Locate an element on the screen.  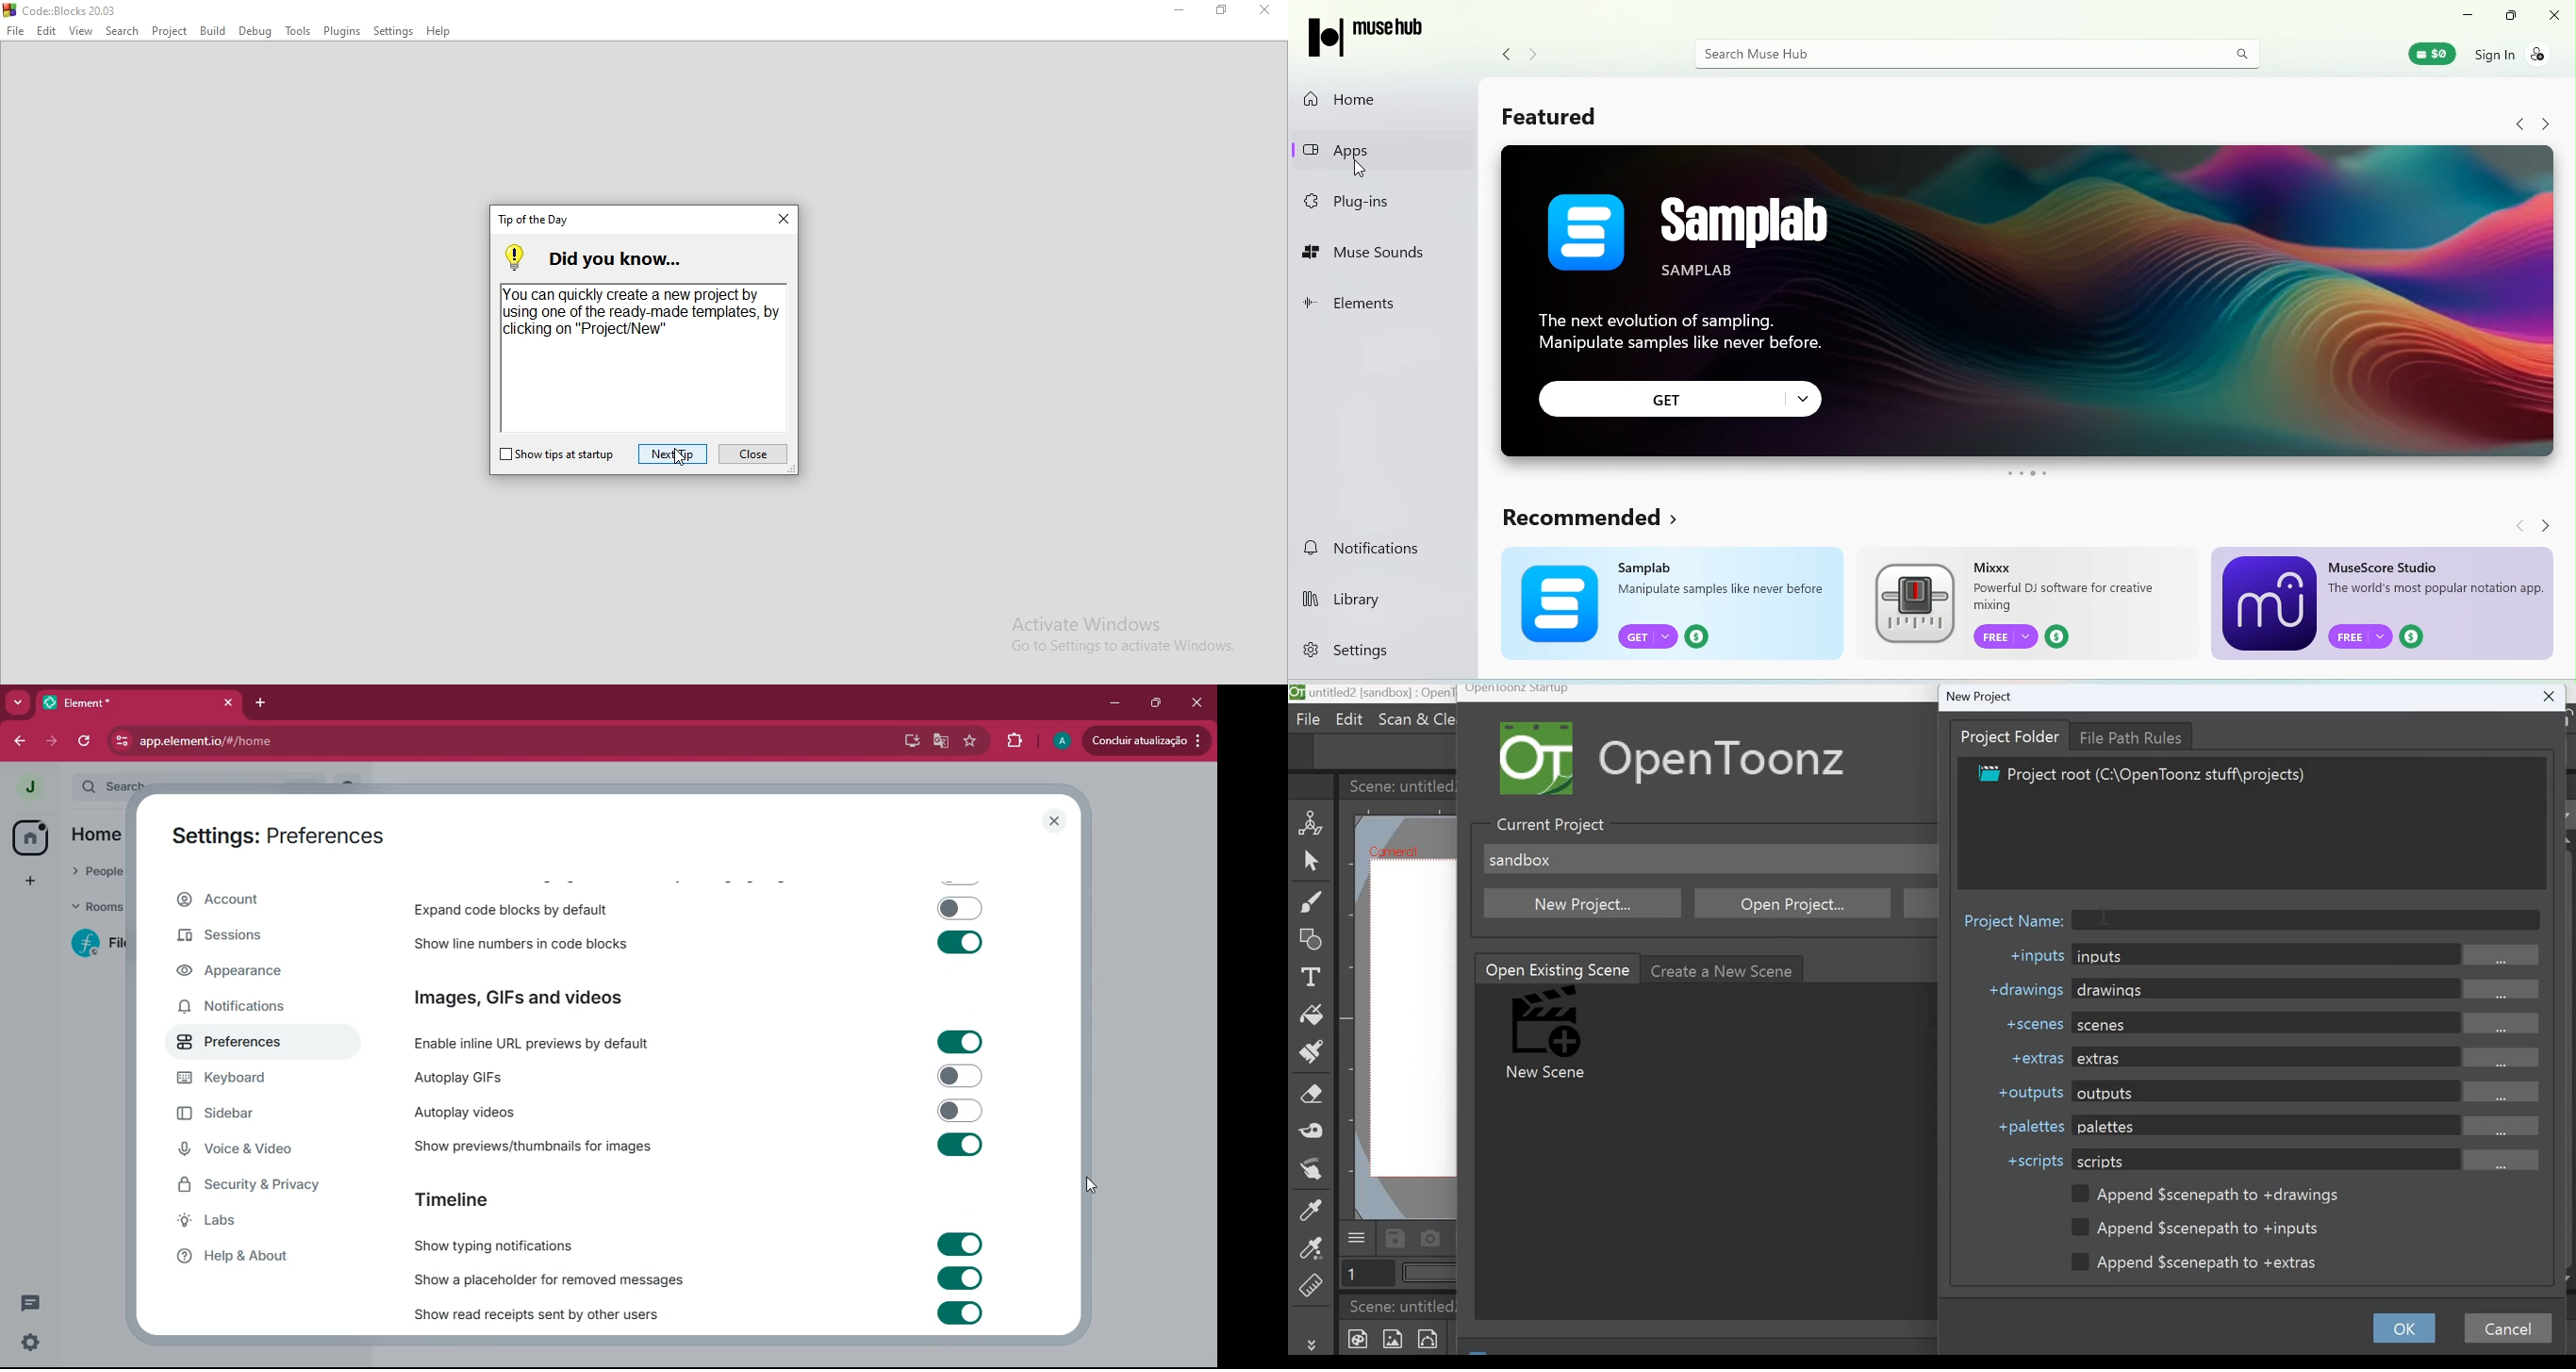
toggle on/off is located at coordinates (960, 942).